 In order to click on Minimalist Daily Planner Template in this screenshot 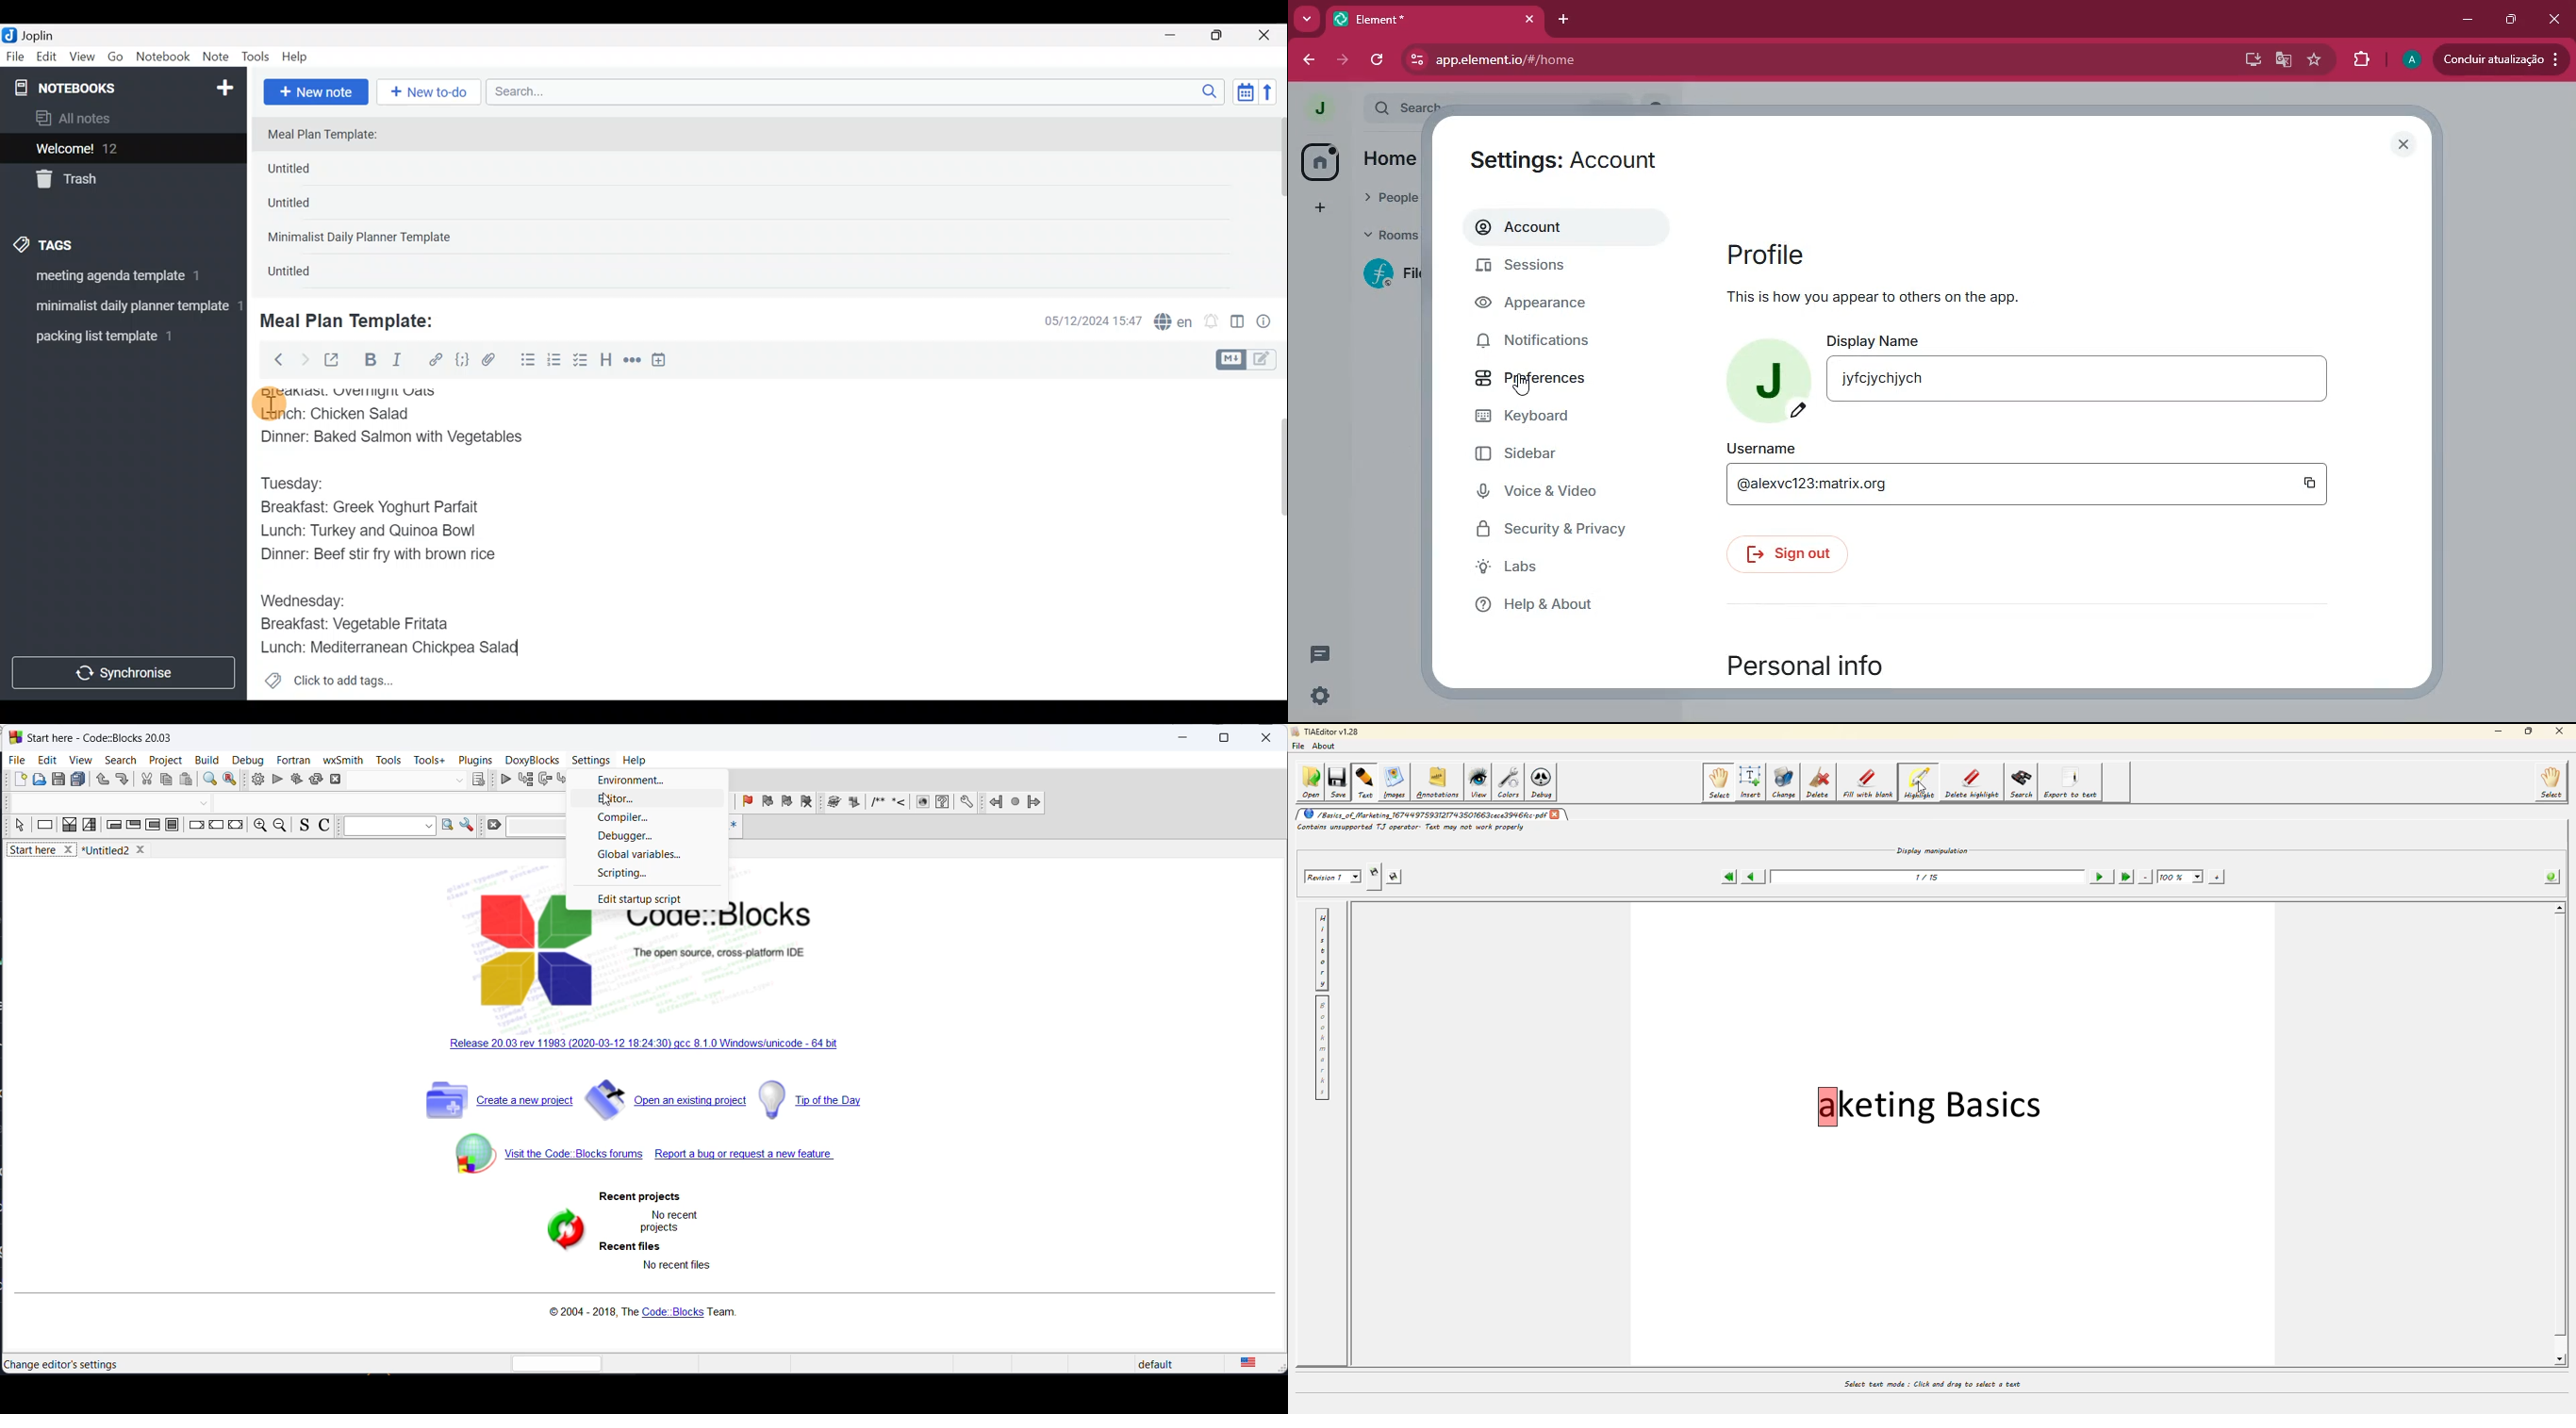, I will do `click(363, 239)`.